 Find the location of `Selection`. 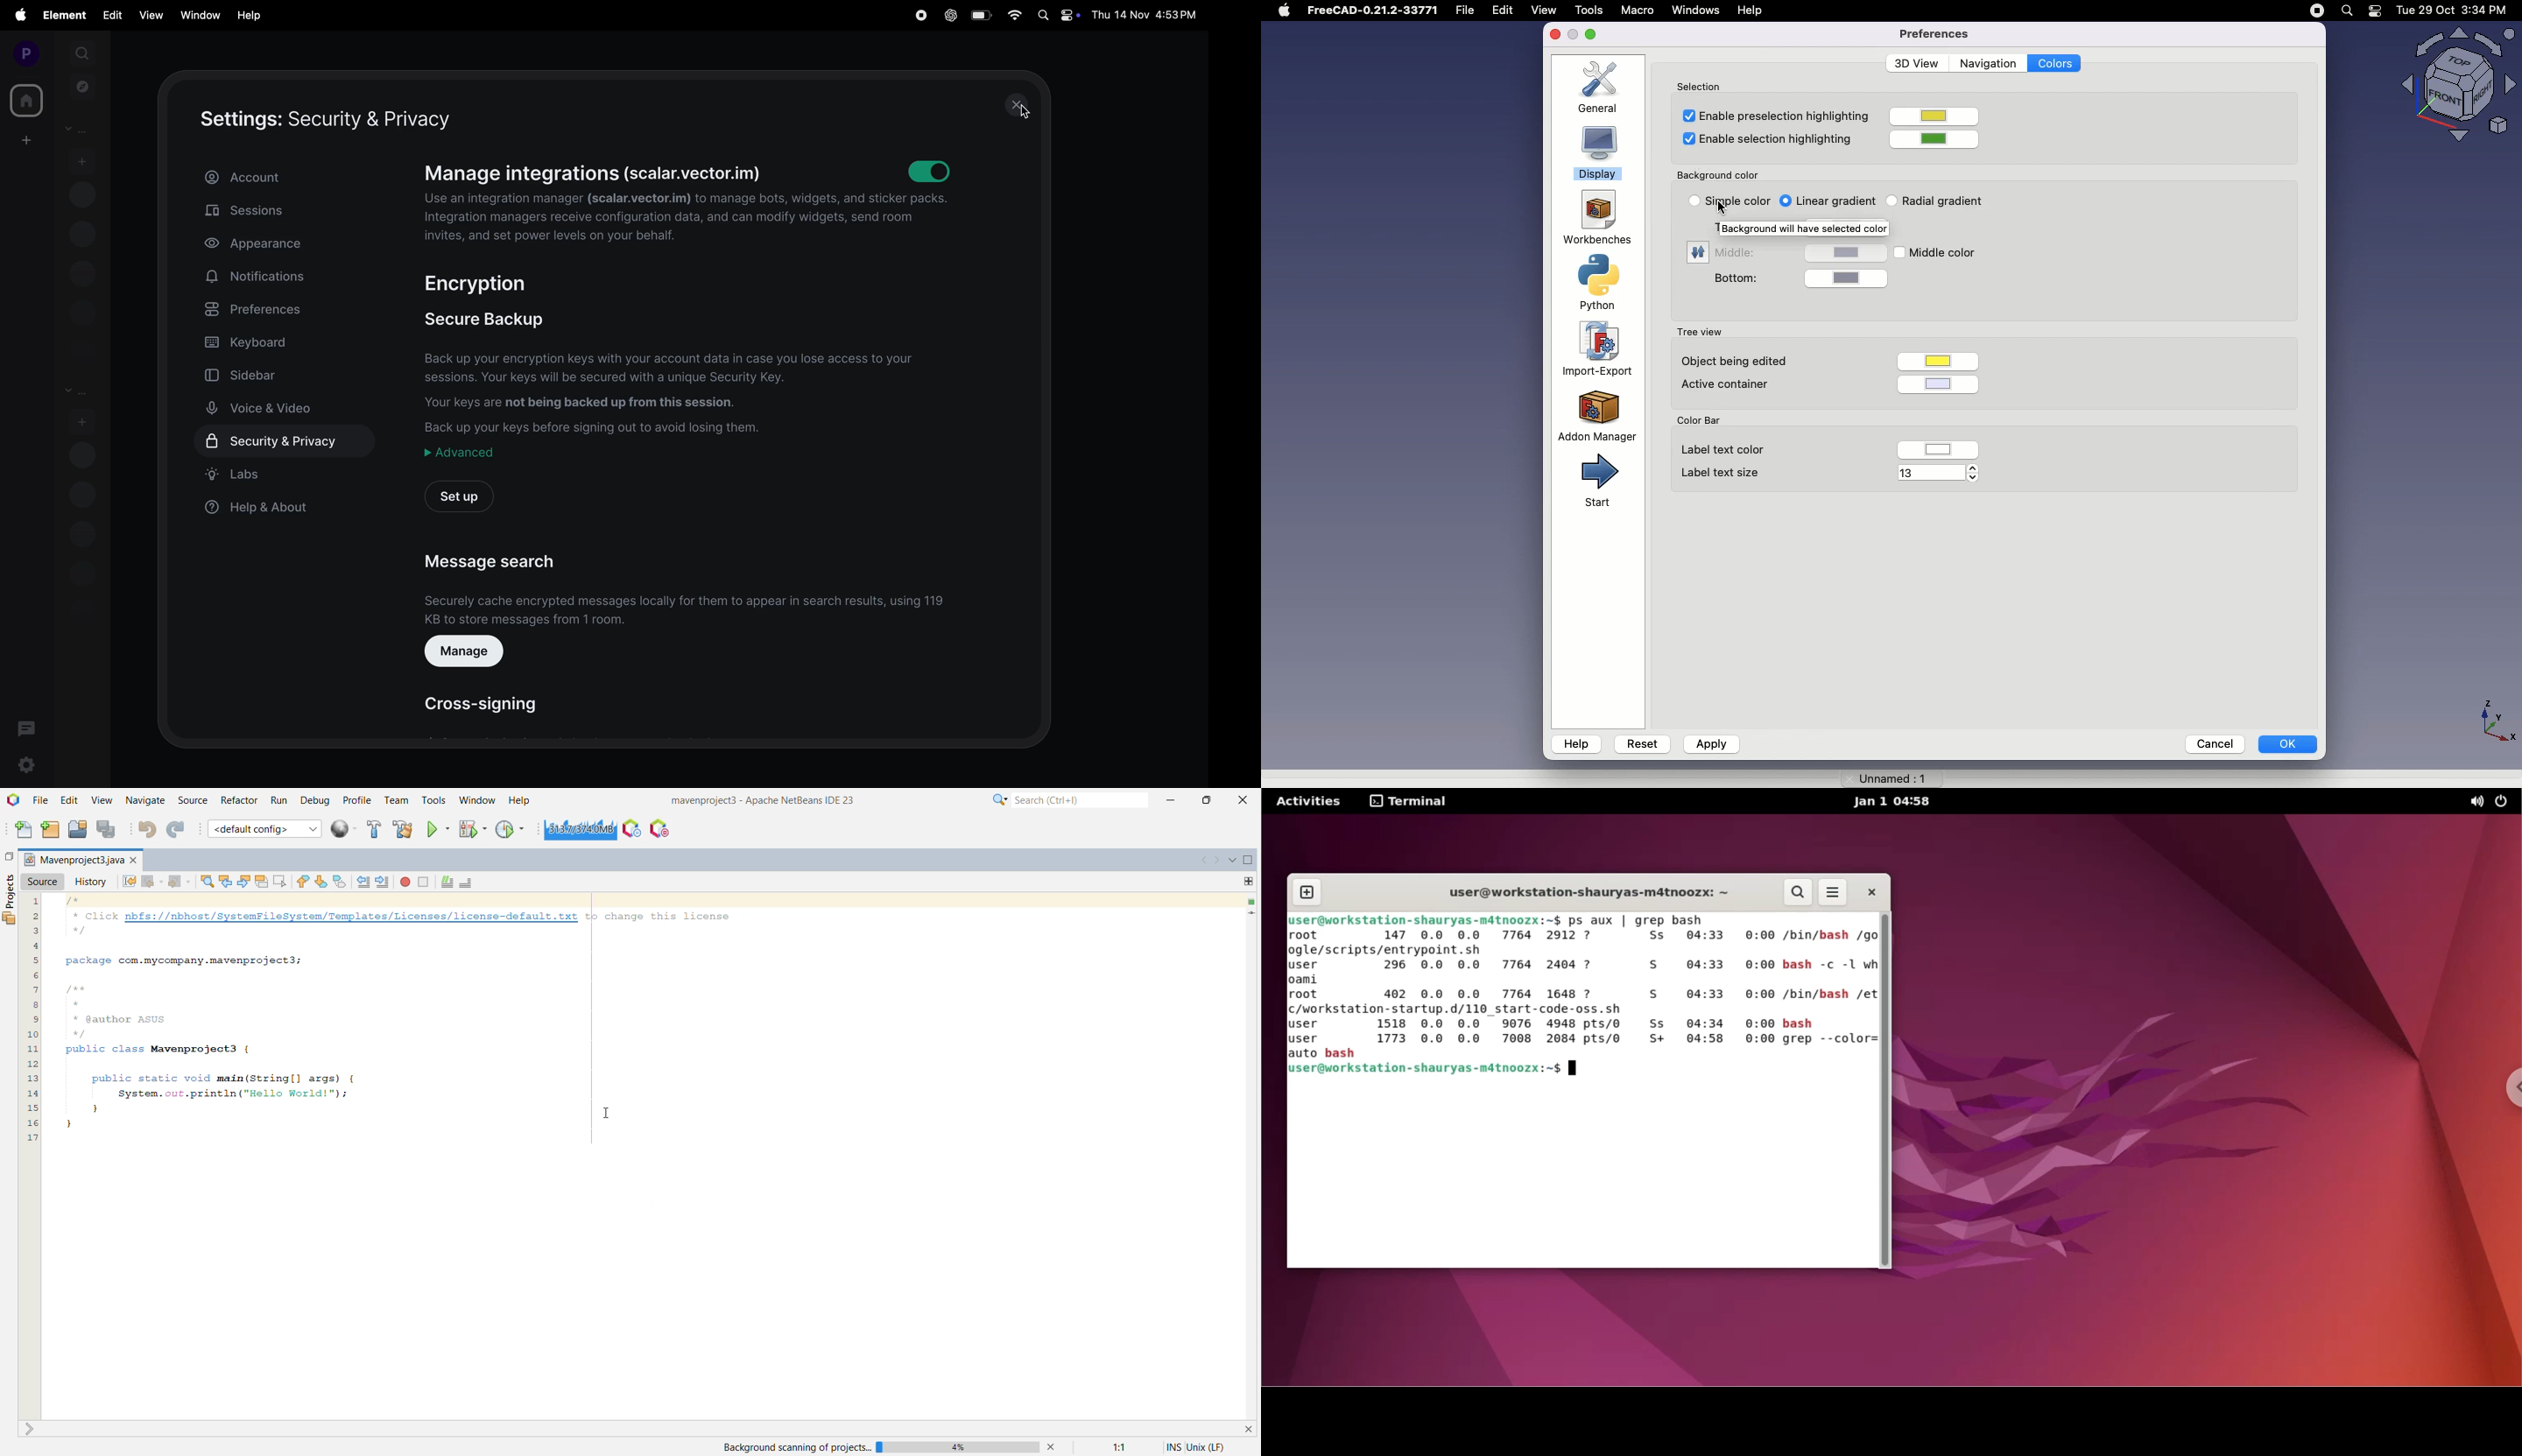

Selection is located at coordinates (1703, 84).